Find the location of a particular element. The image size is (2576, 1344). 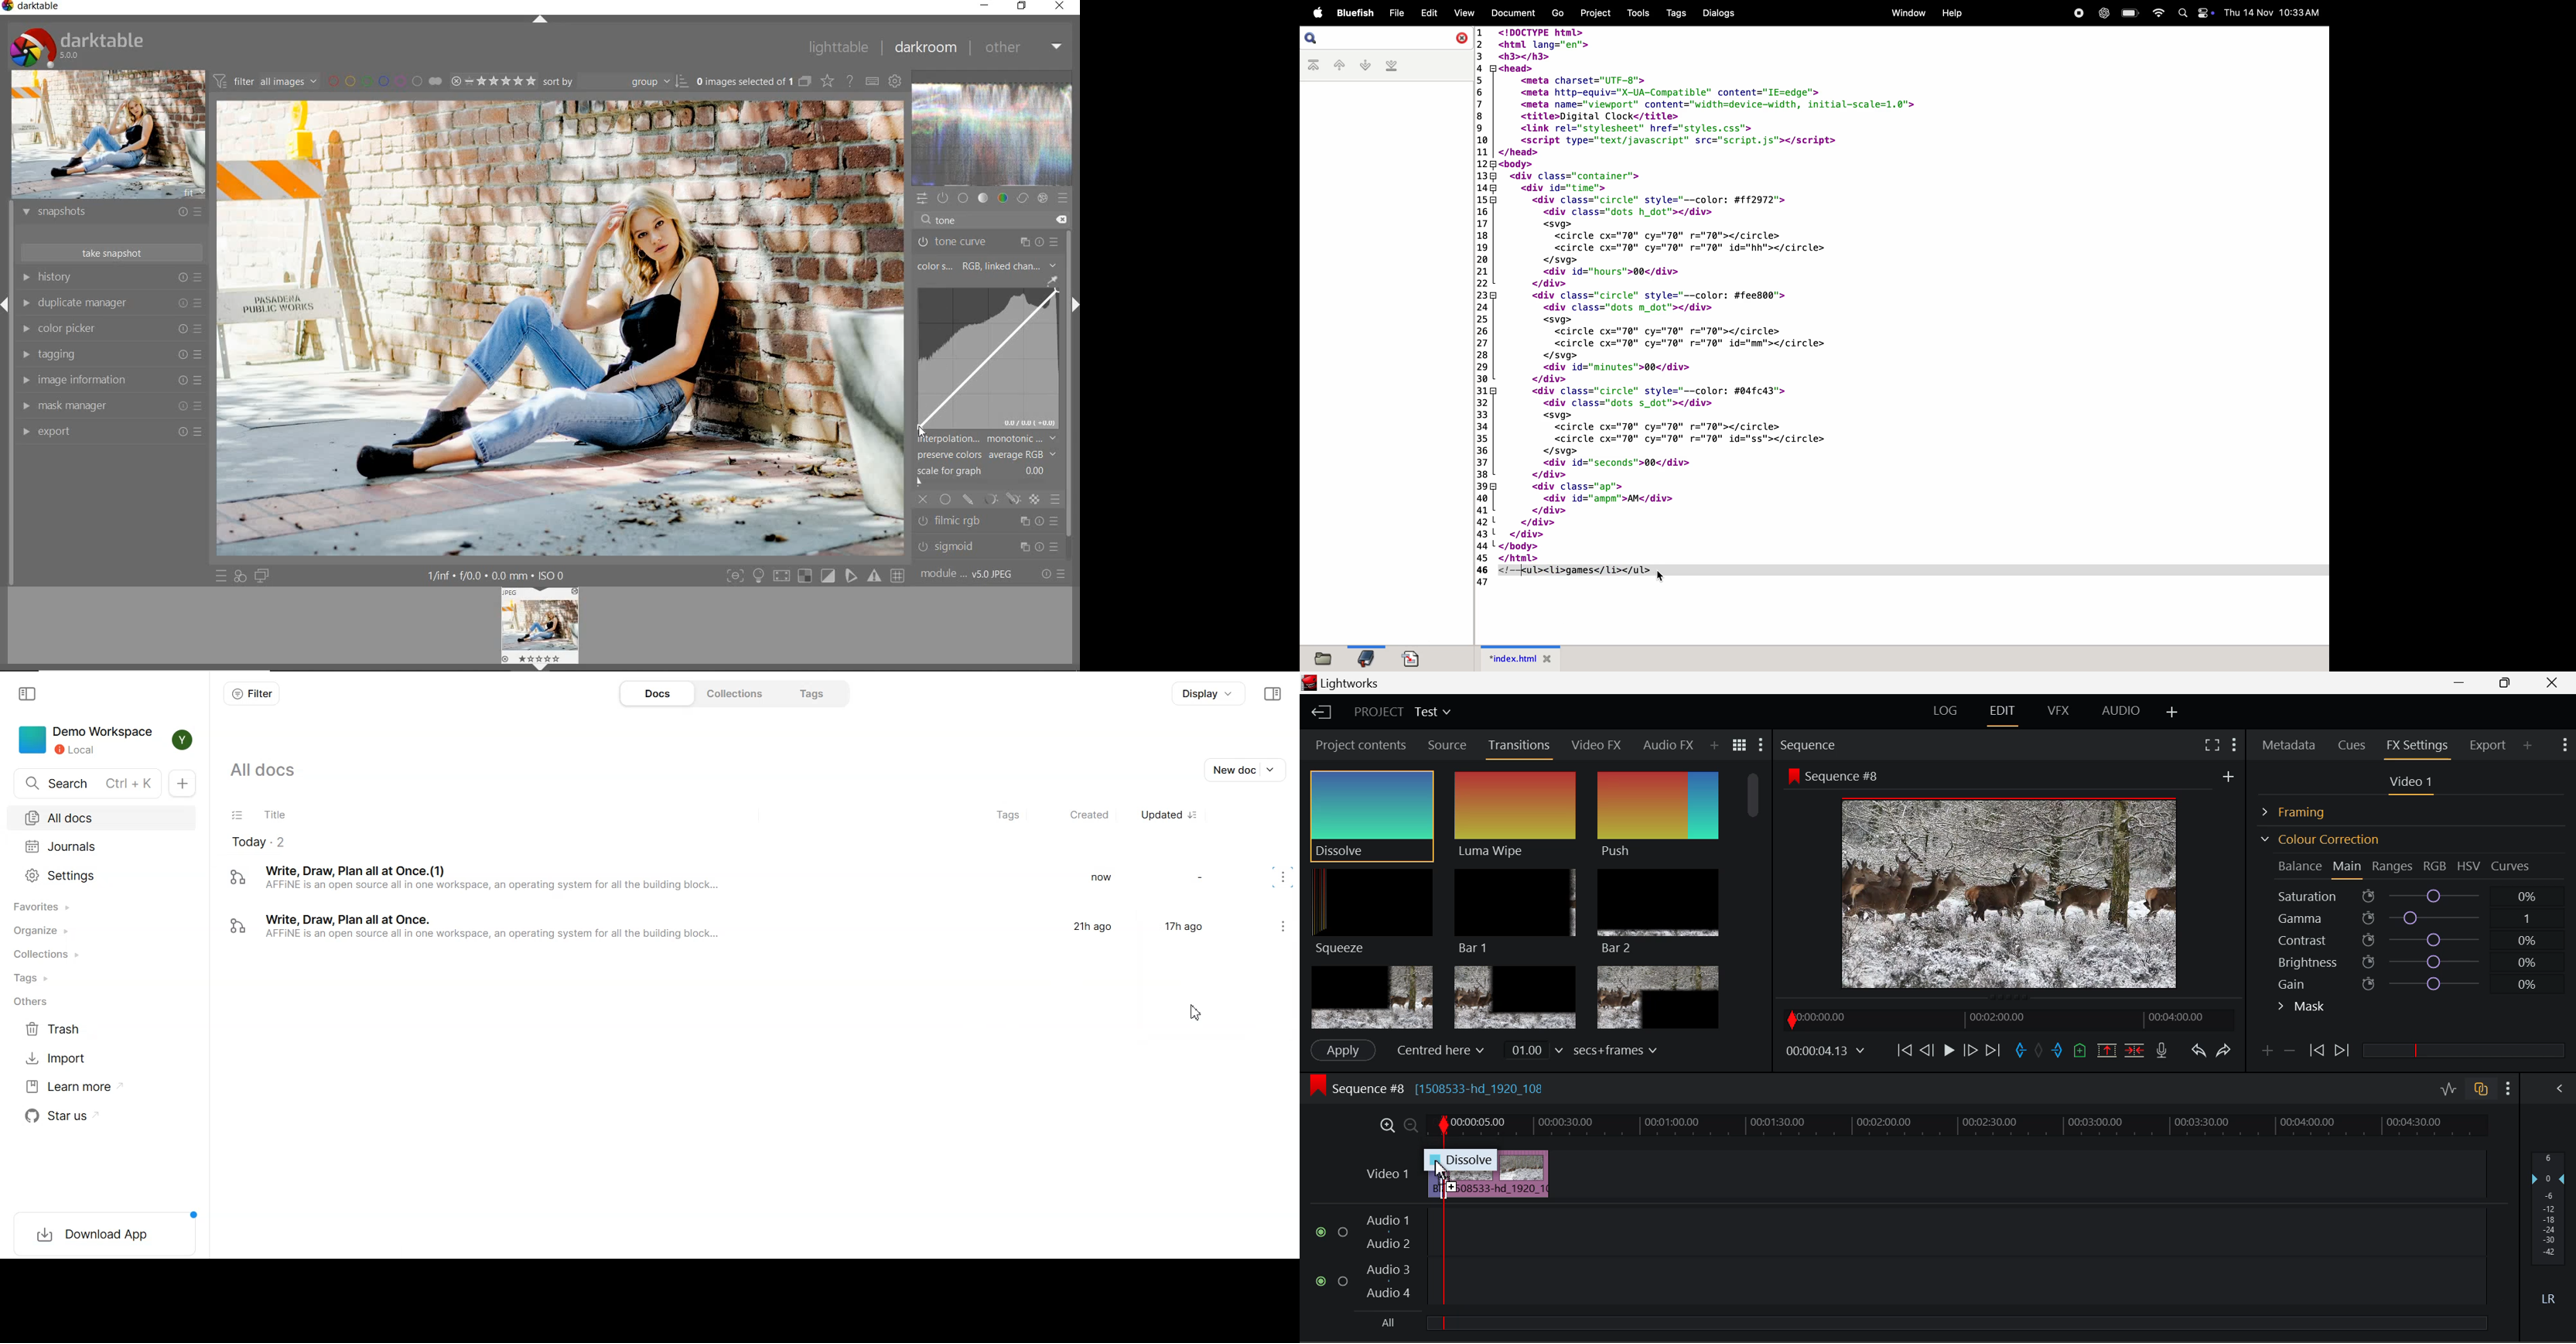

Go is located at coordinates (1557, 13).